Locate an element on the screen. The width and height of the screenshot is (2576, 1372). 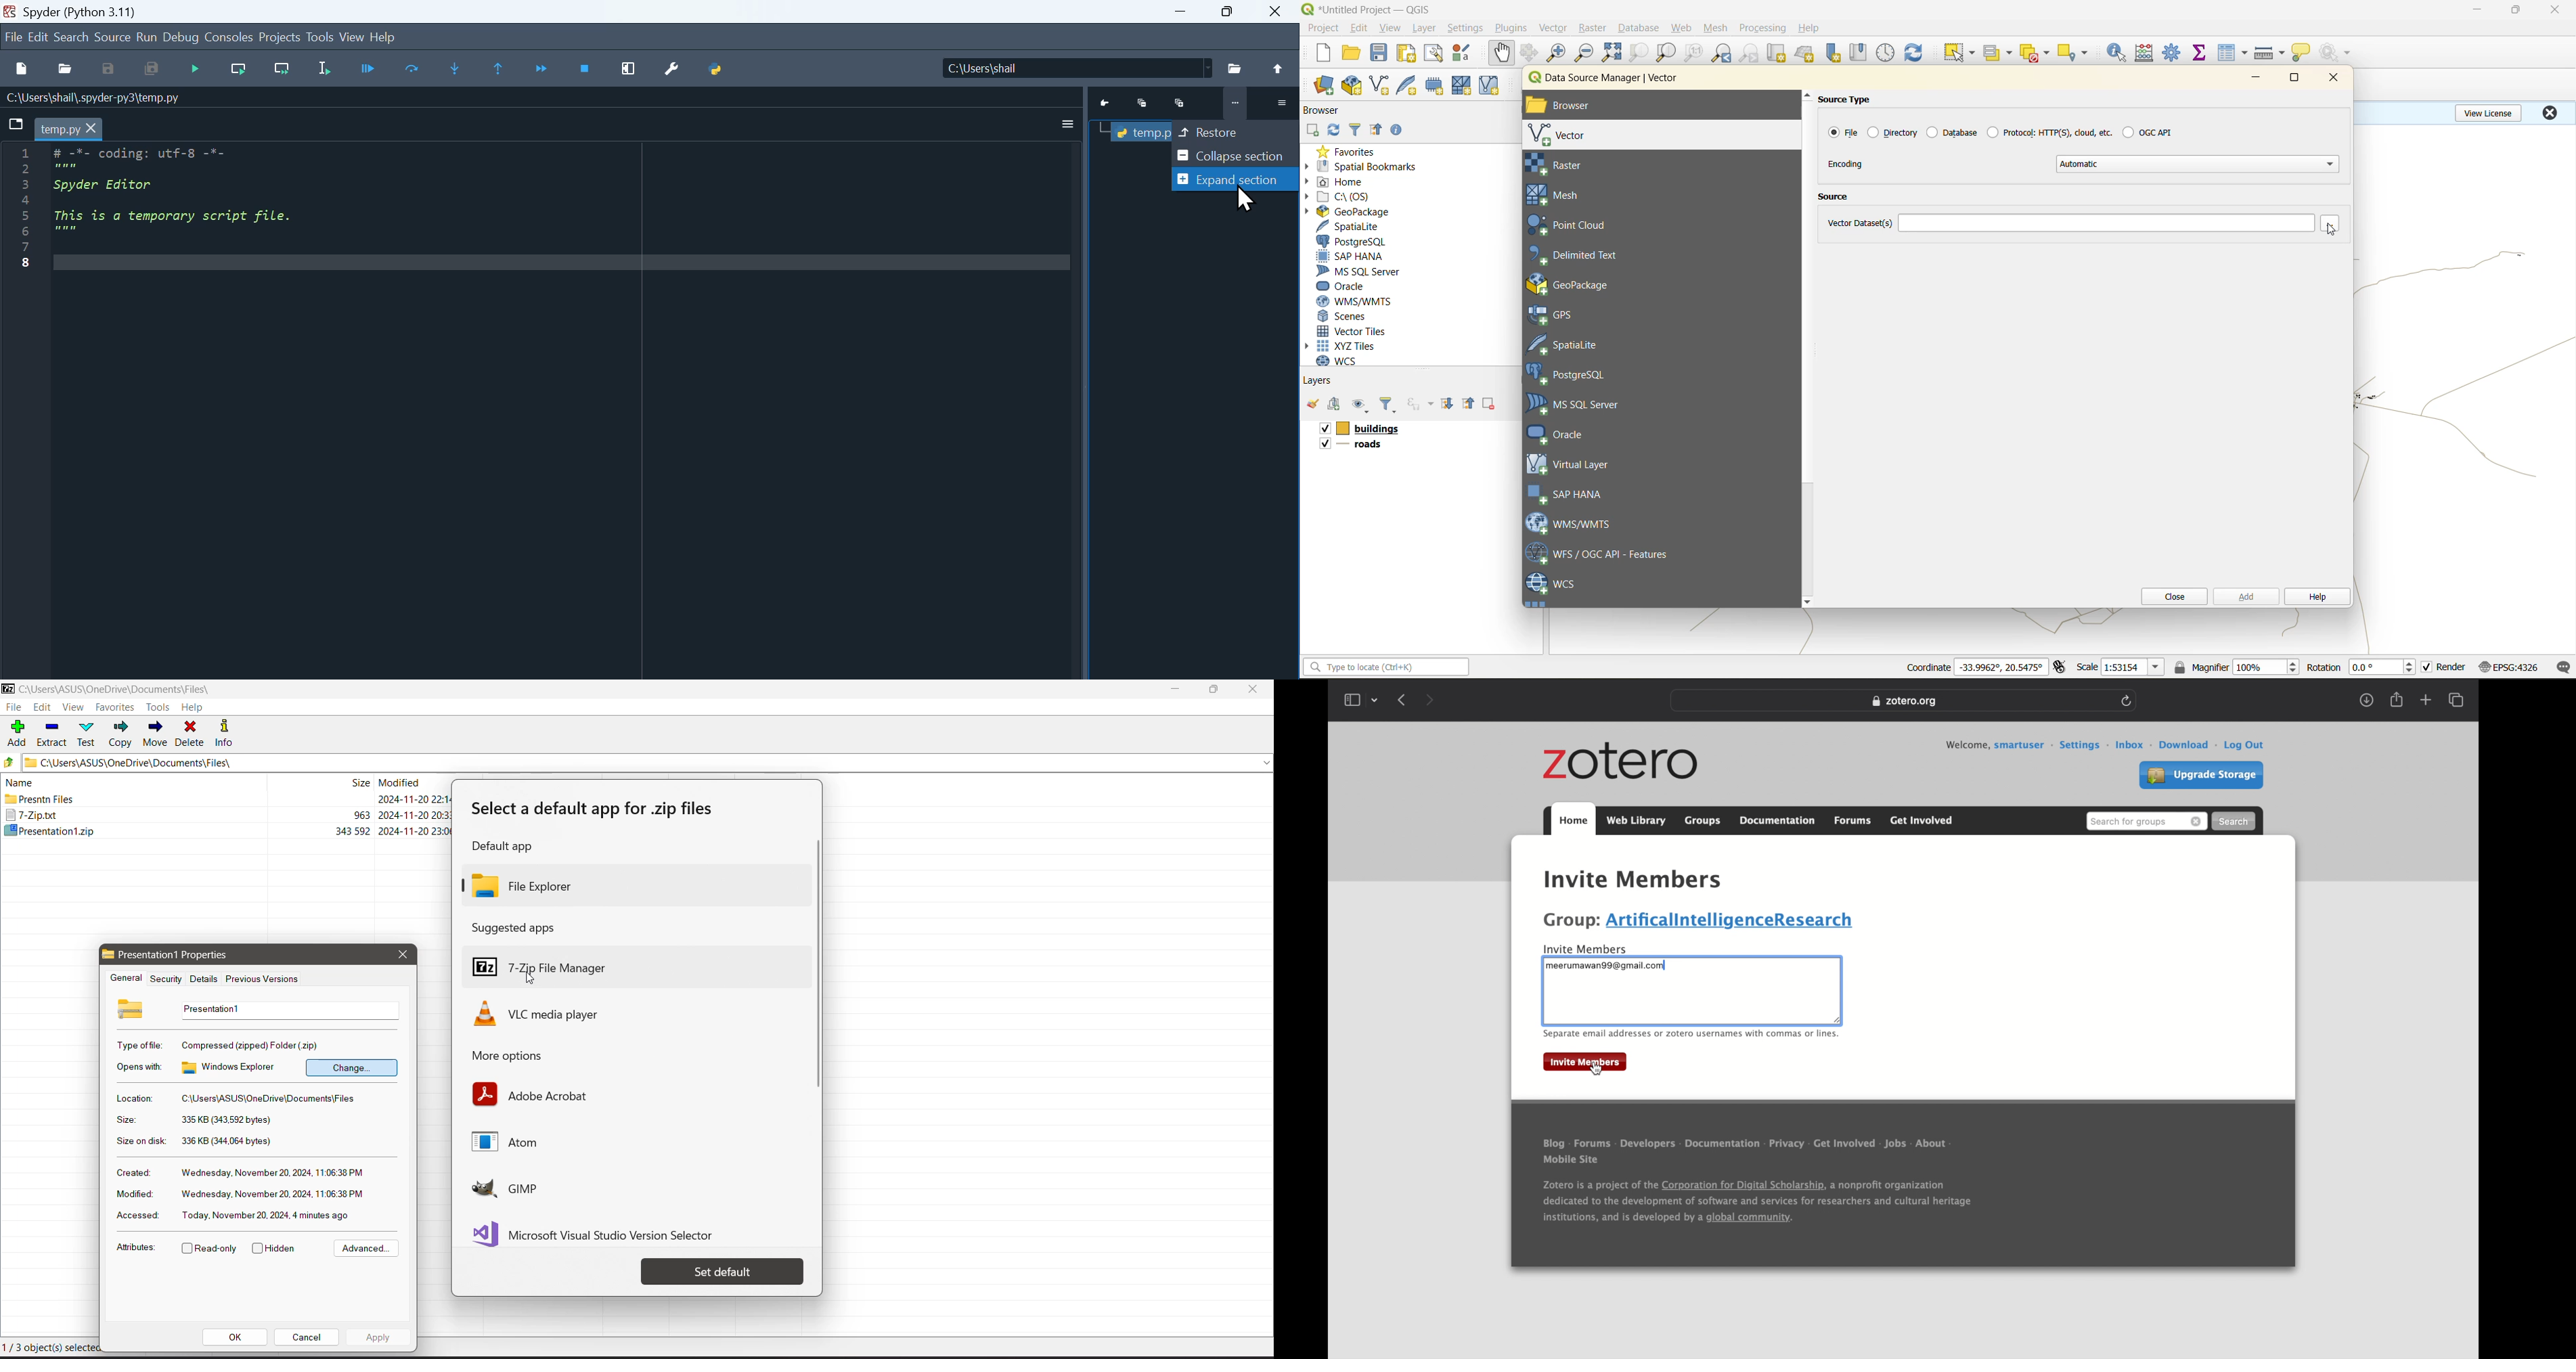
Spyder (Python 3.11) is located at coordinates (86, 12).